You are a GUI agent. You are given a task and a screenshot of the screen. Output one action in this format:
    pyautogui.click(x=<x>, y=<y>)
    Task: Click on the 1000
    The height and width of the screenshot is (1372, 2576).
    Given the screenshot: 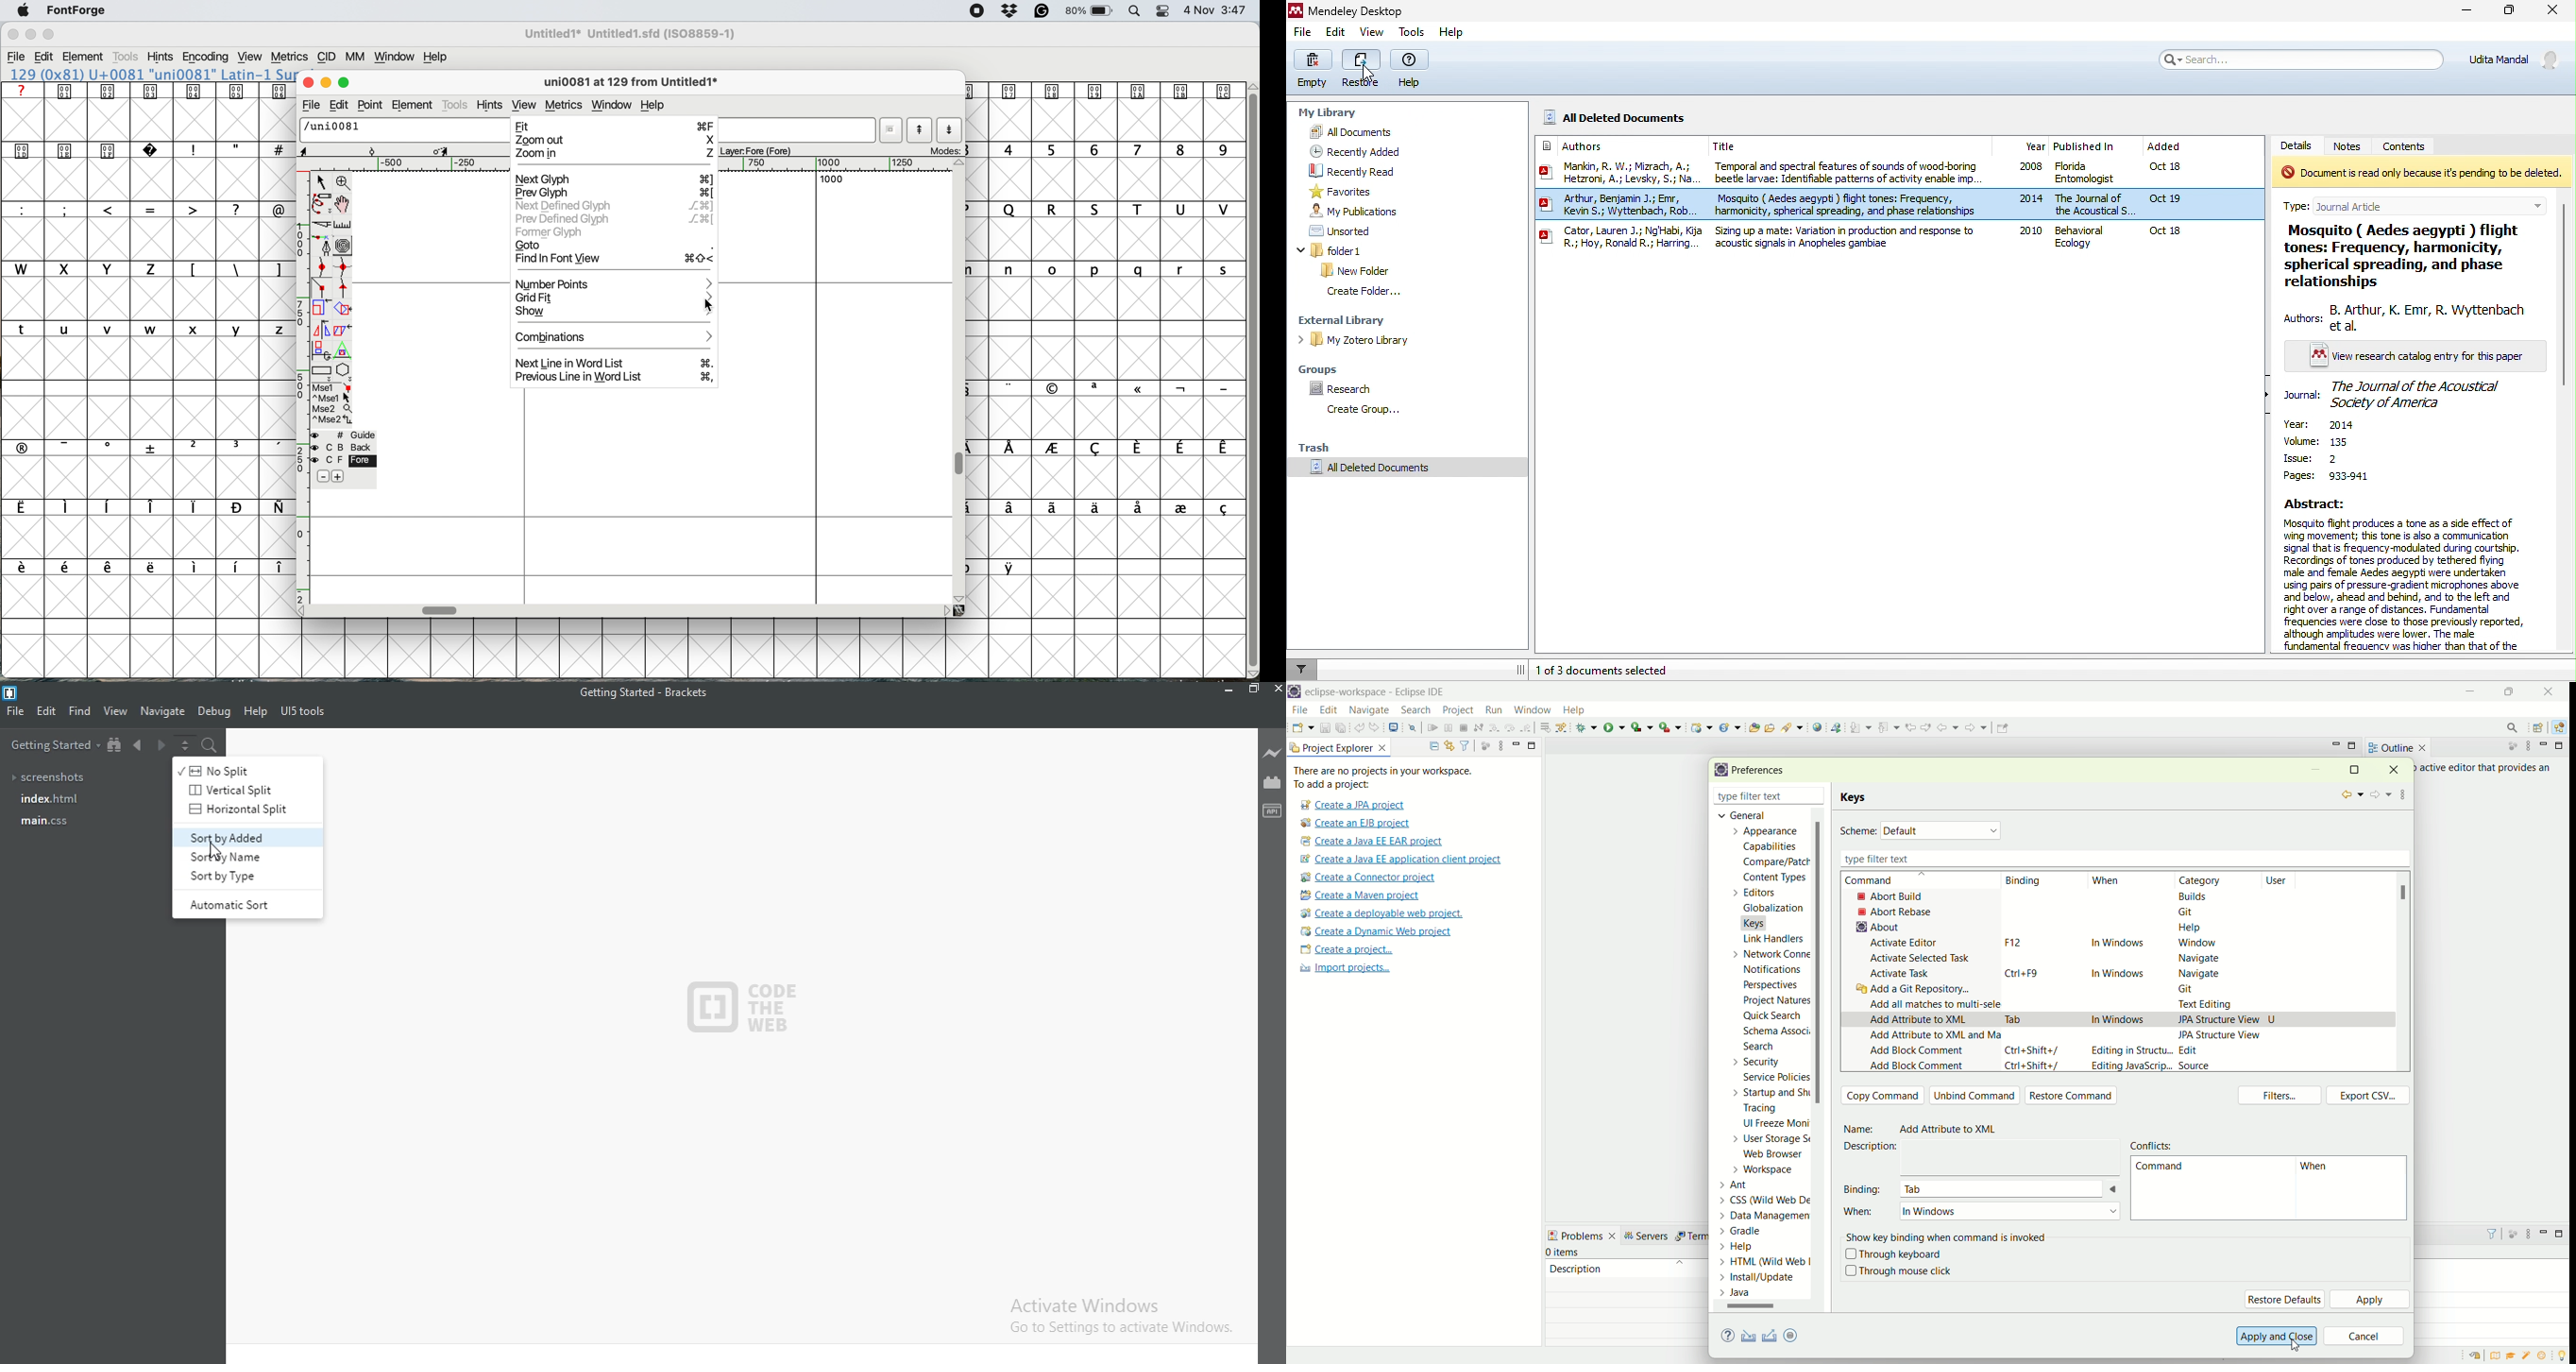 What is the action you would take?
    pyautogui.click(x=832, y=179)
    